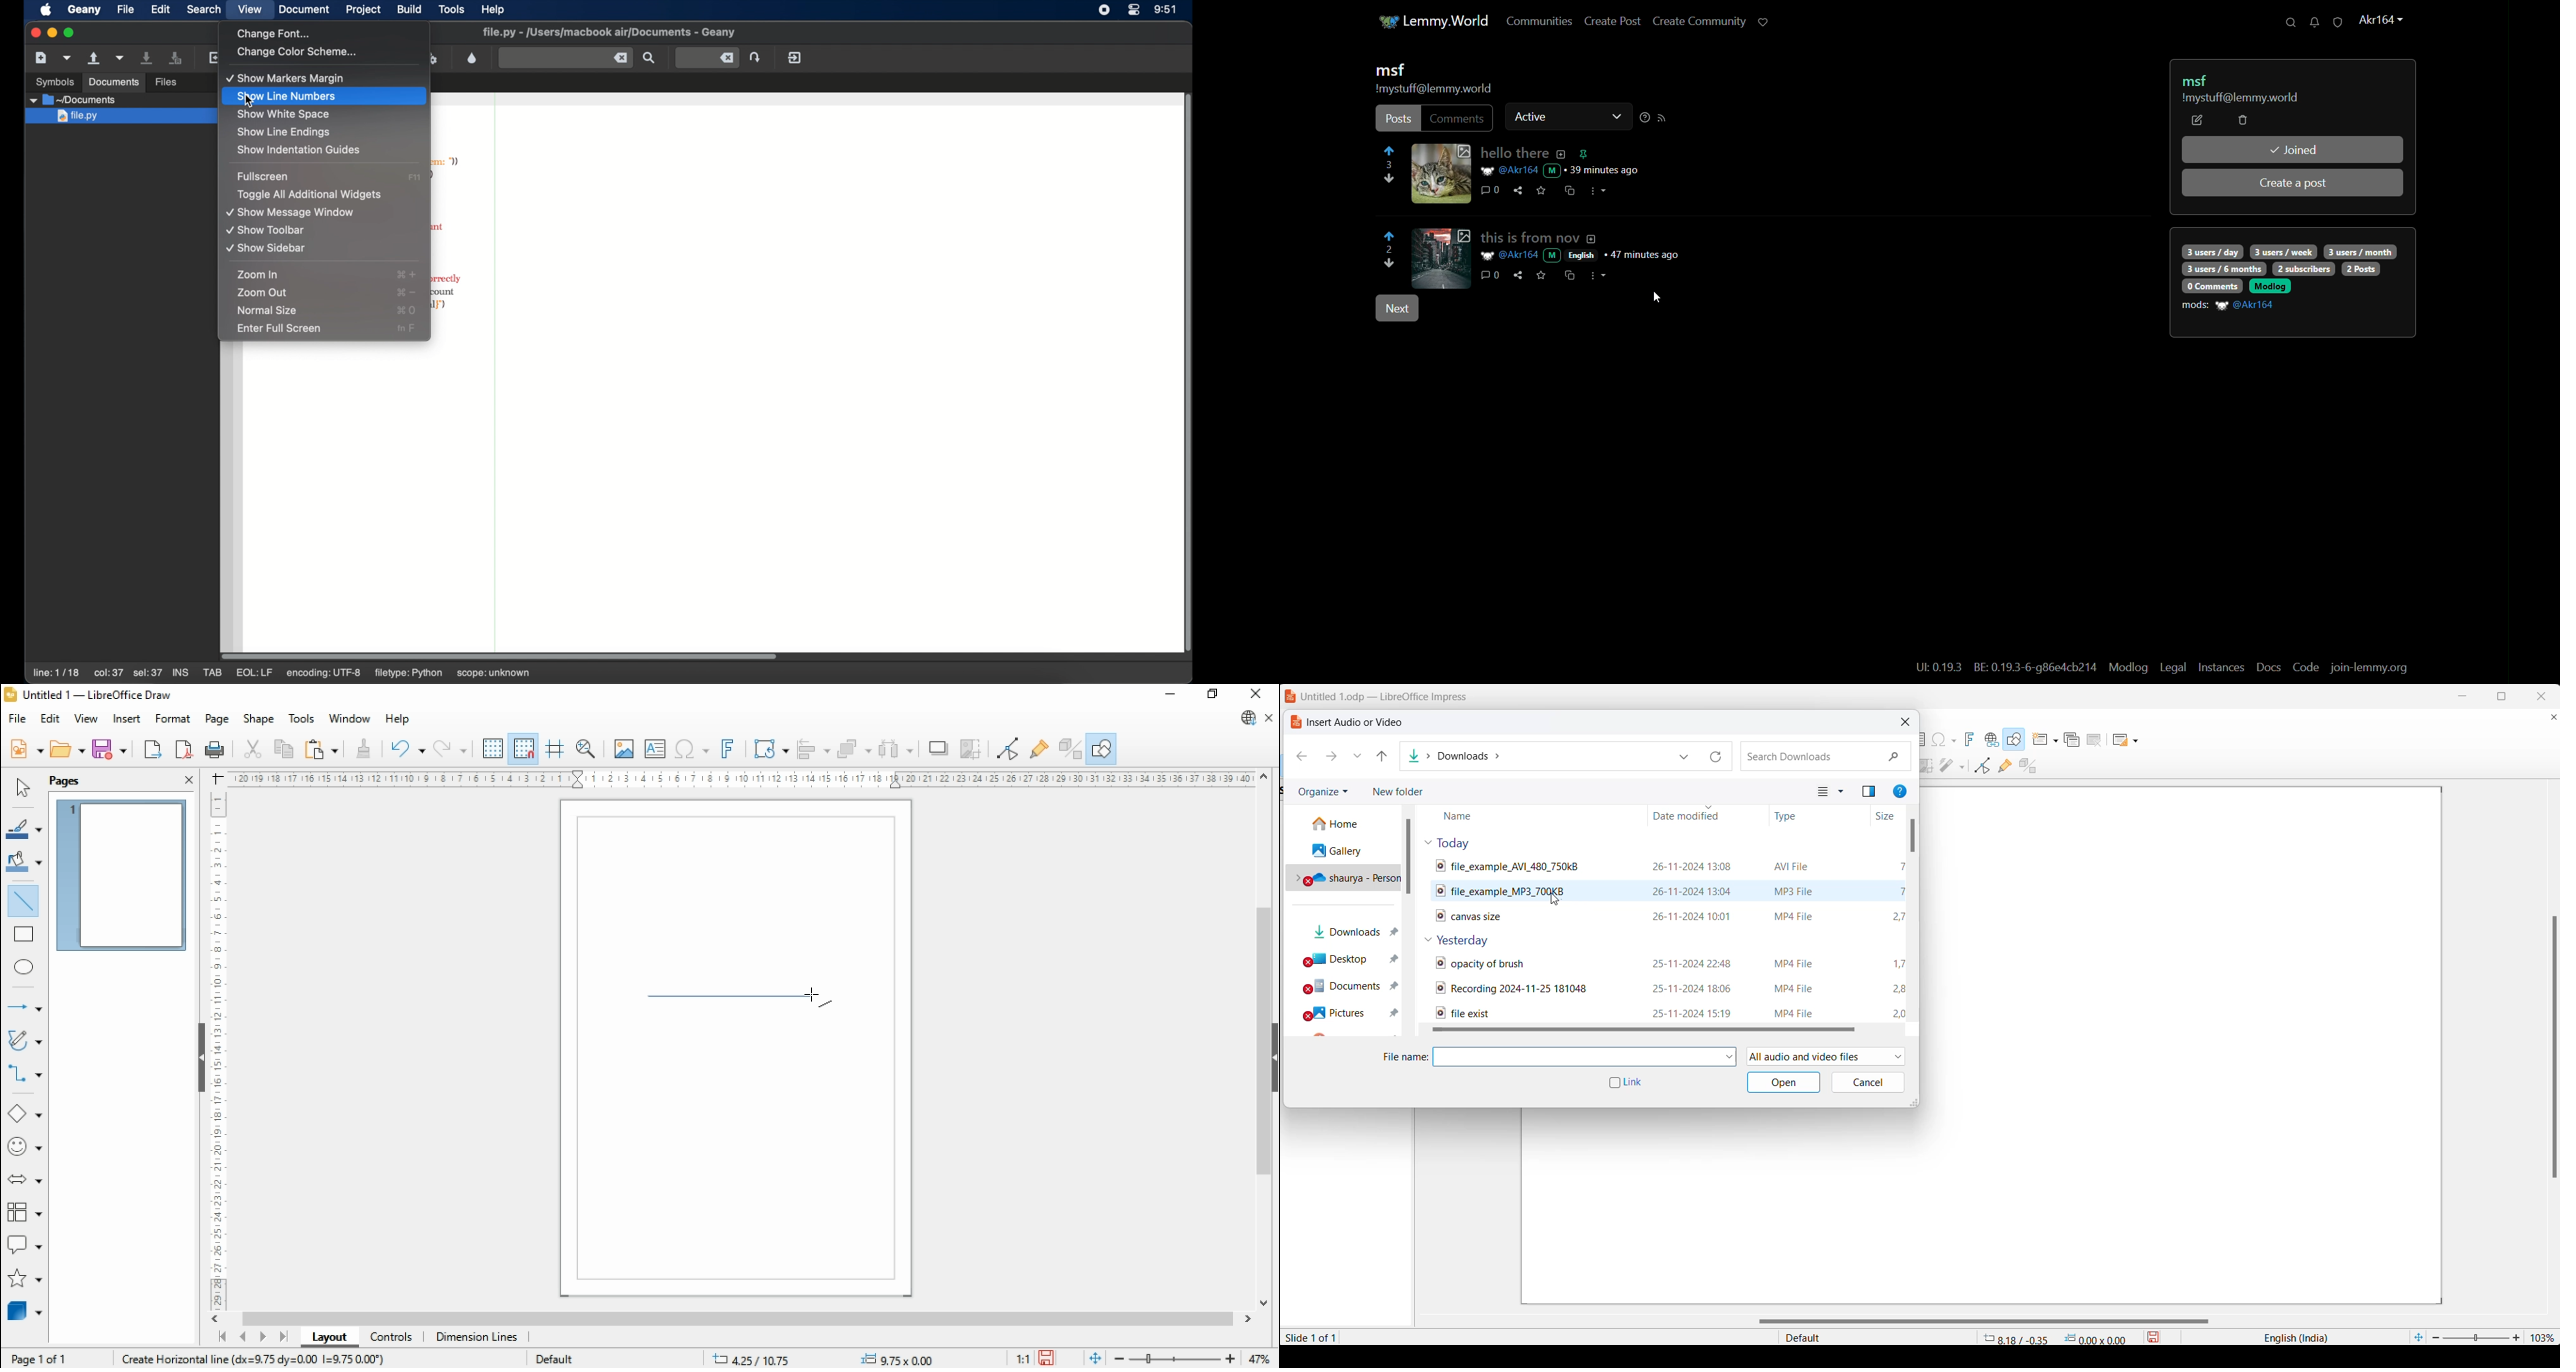 The height and width of the screenshot is (1372, 2576). I want to click on help, so click(398, 719).